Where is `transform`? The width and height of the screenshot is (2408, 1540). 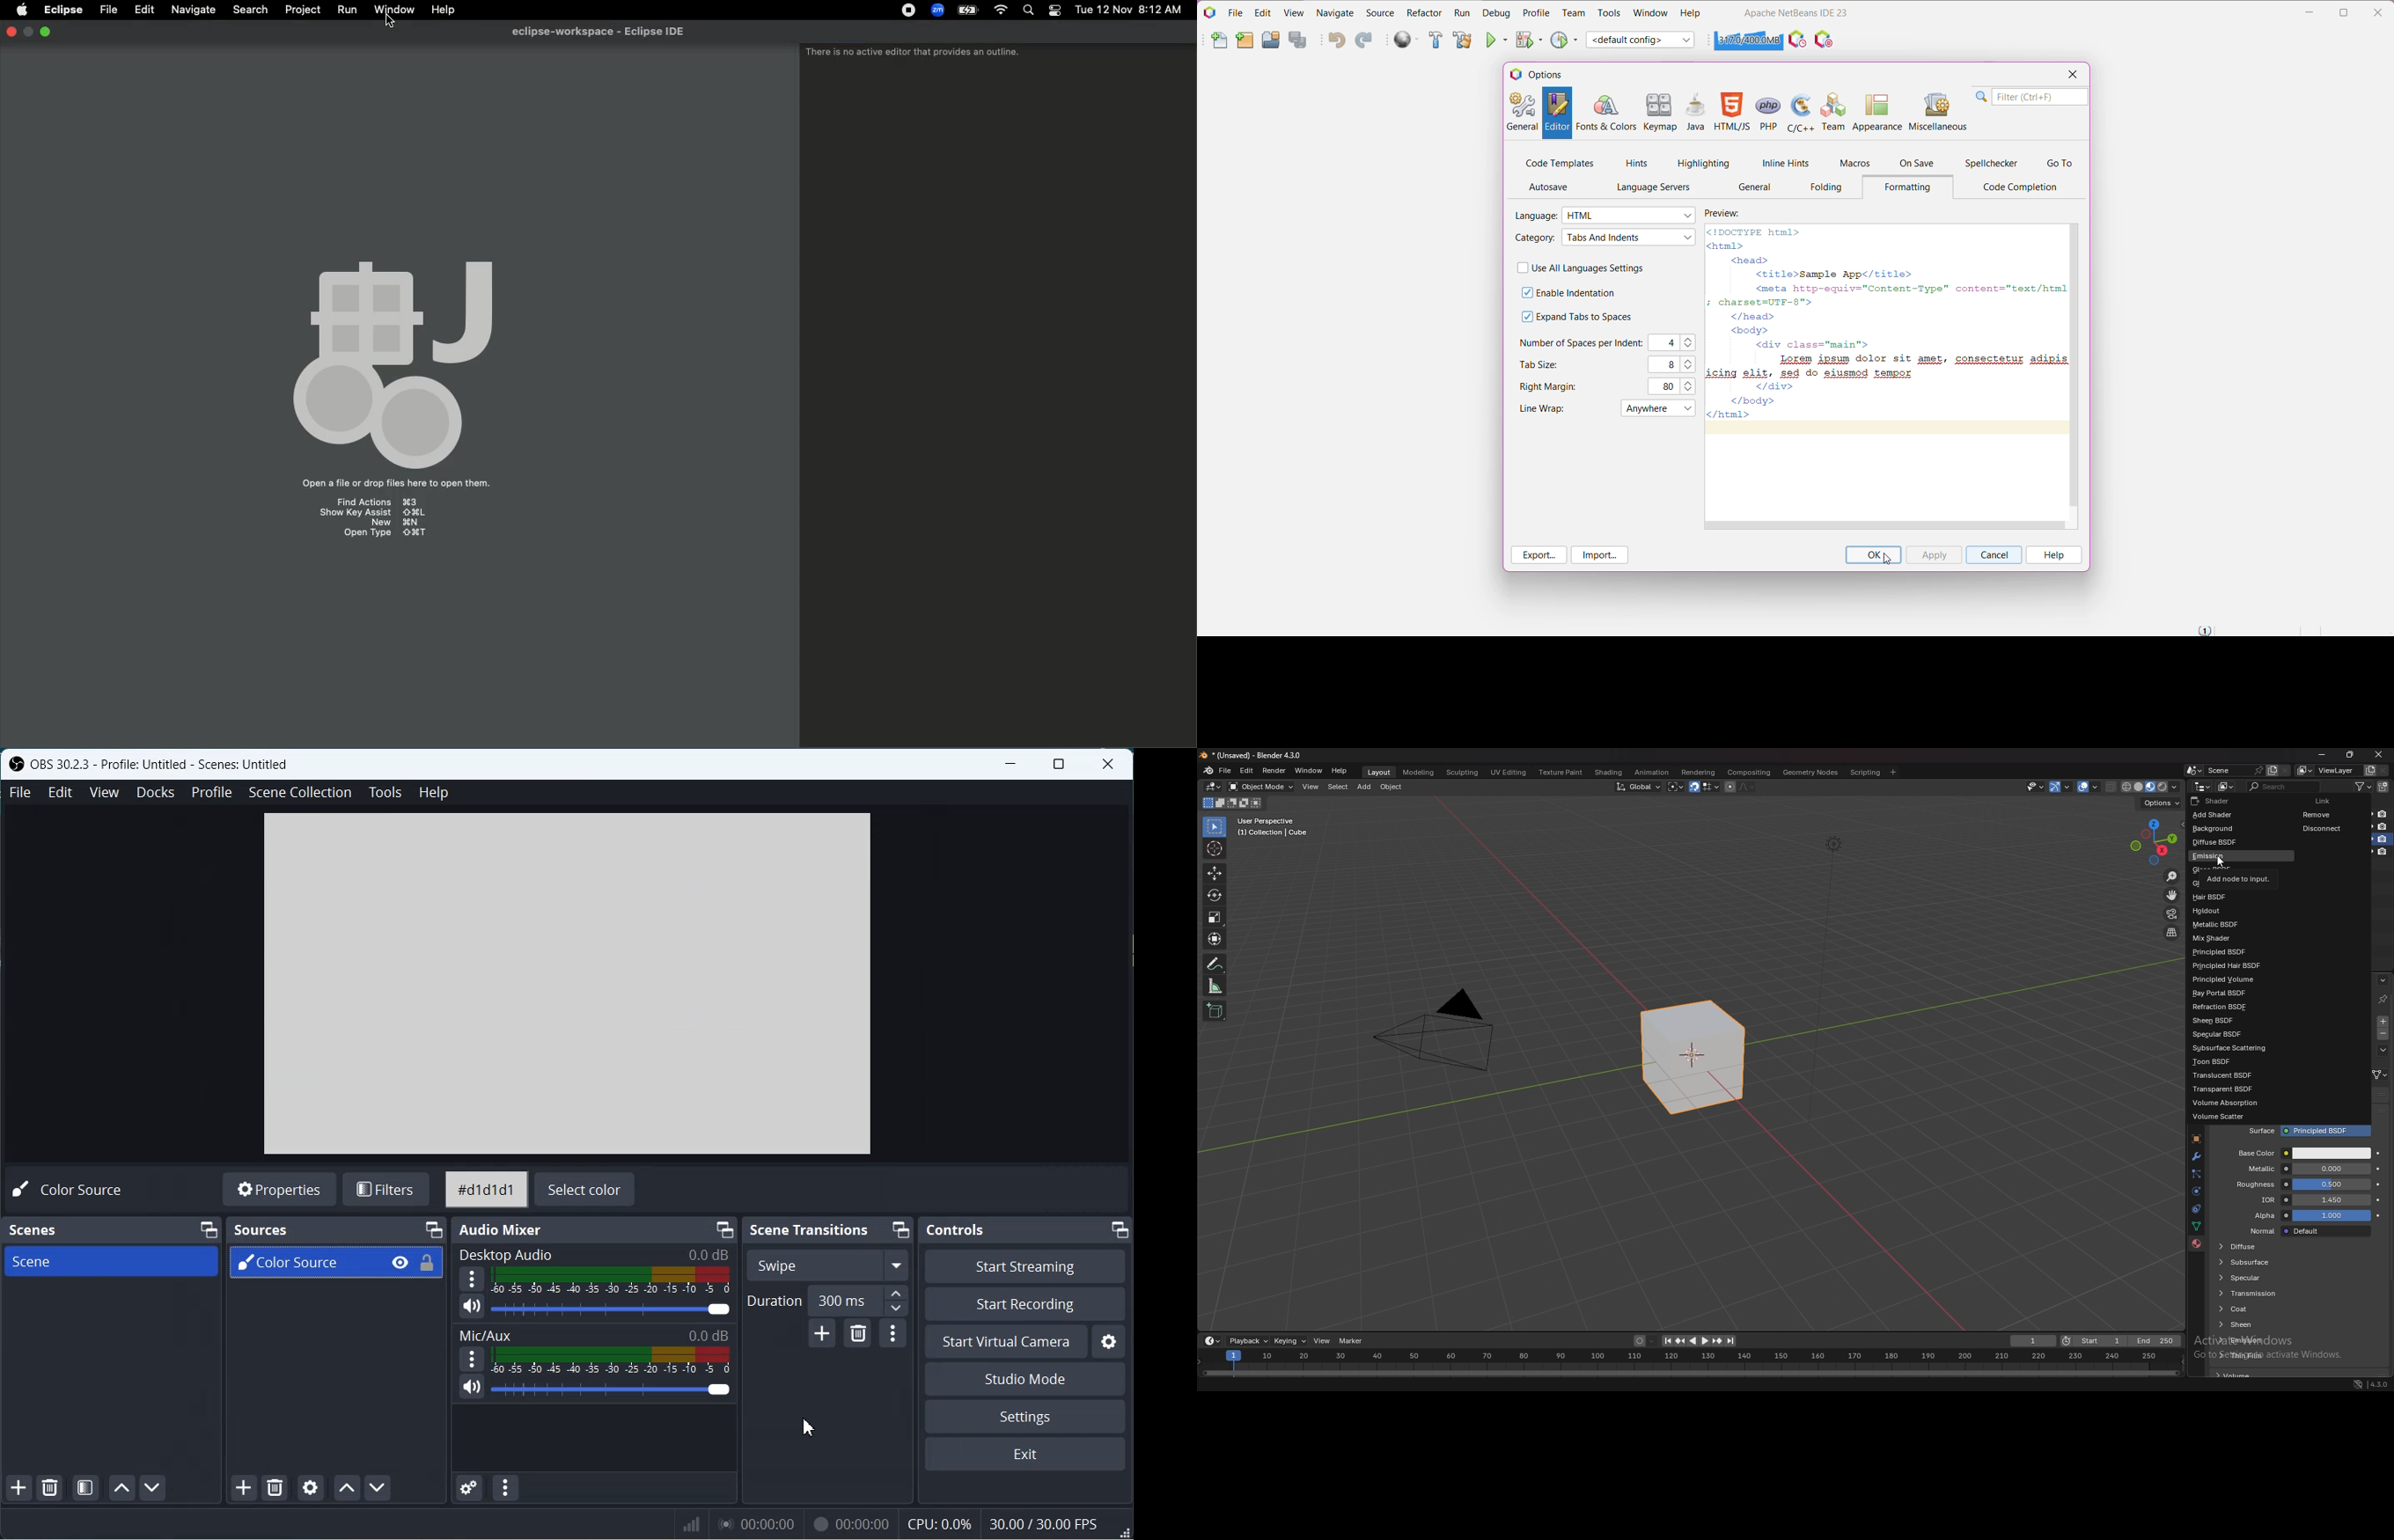 transform is located at coordinates (1216, 939).